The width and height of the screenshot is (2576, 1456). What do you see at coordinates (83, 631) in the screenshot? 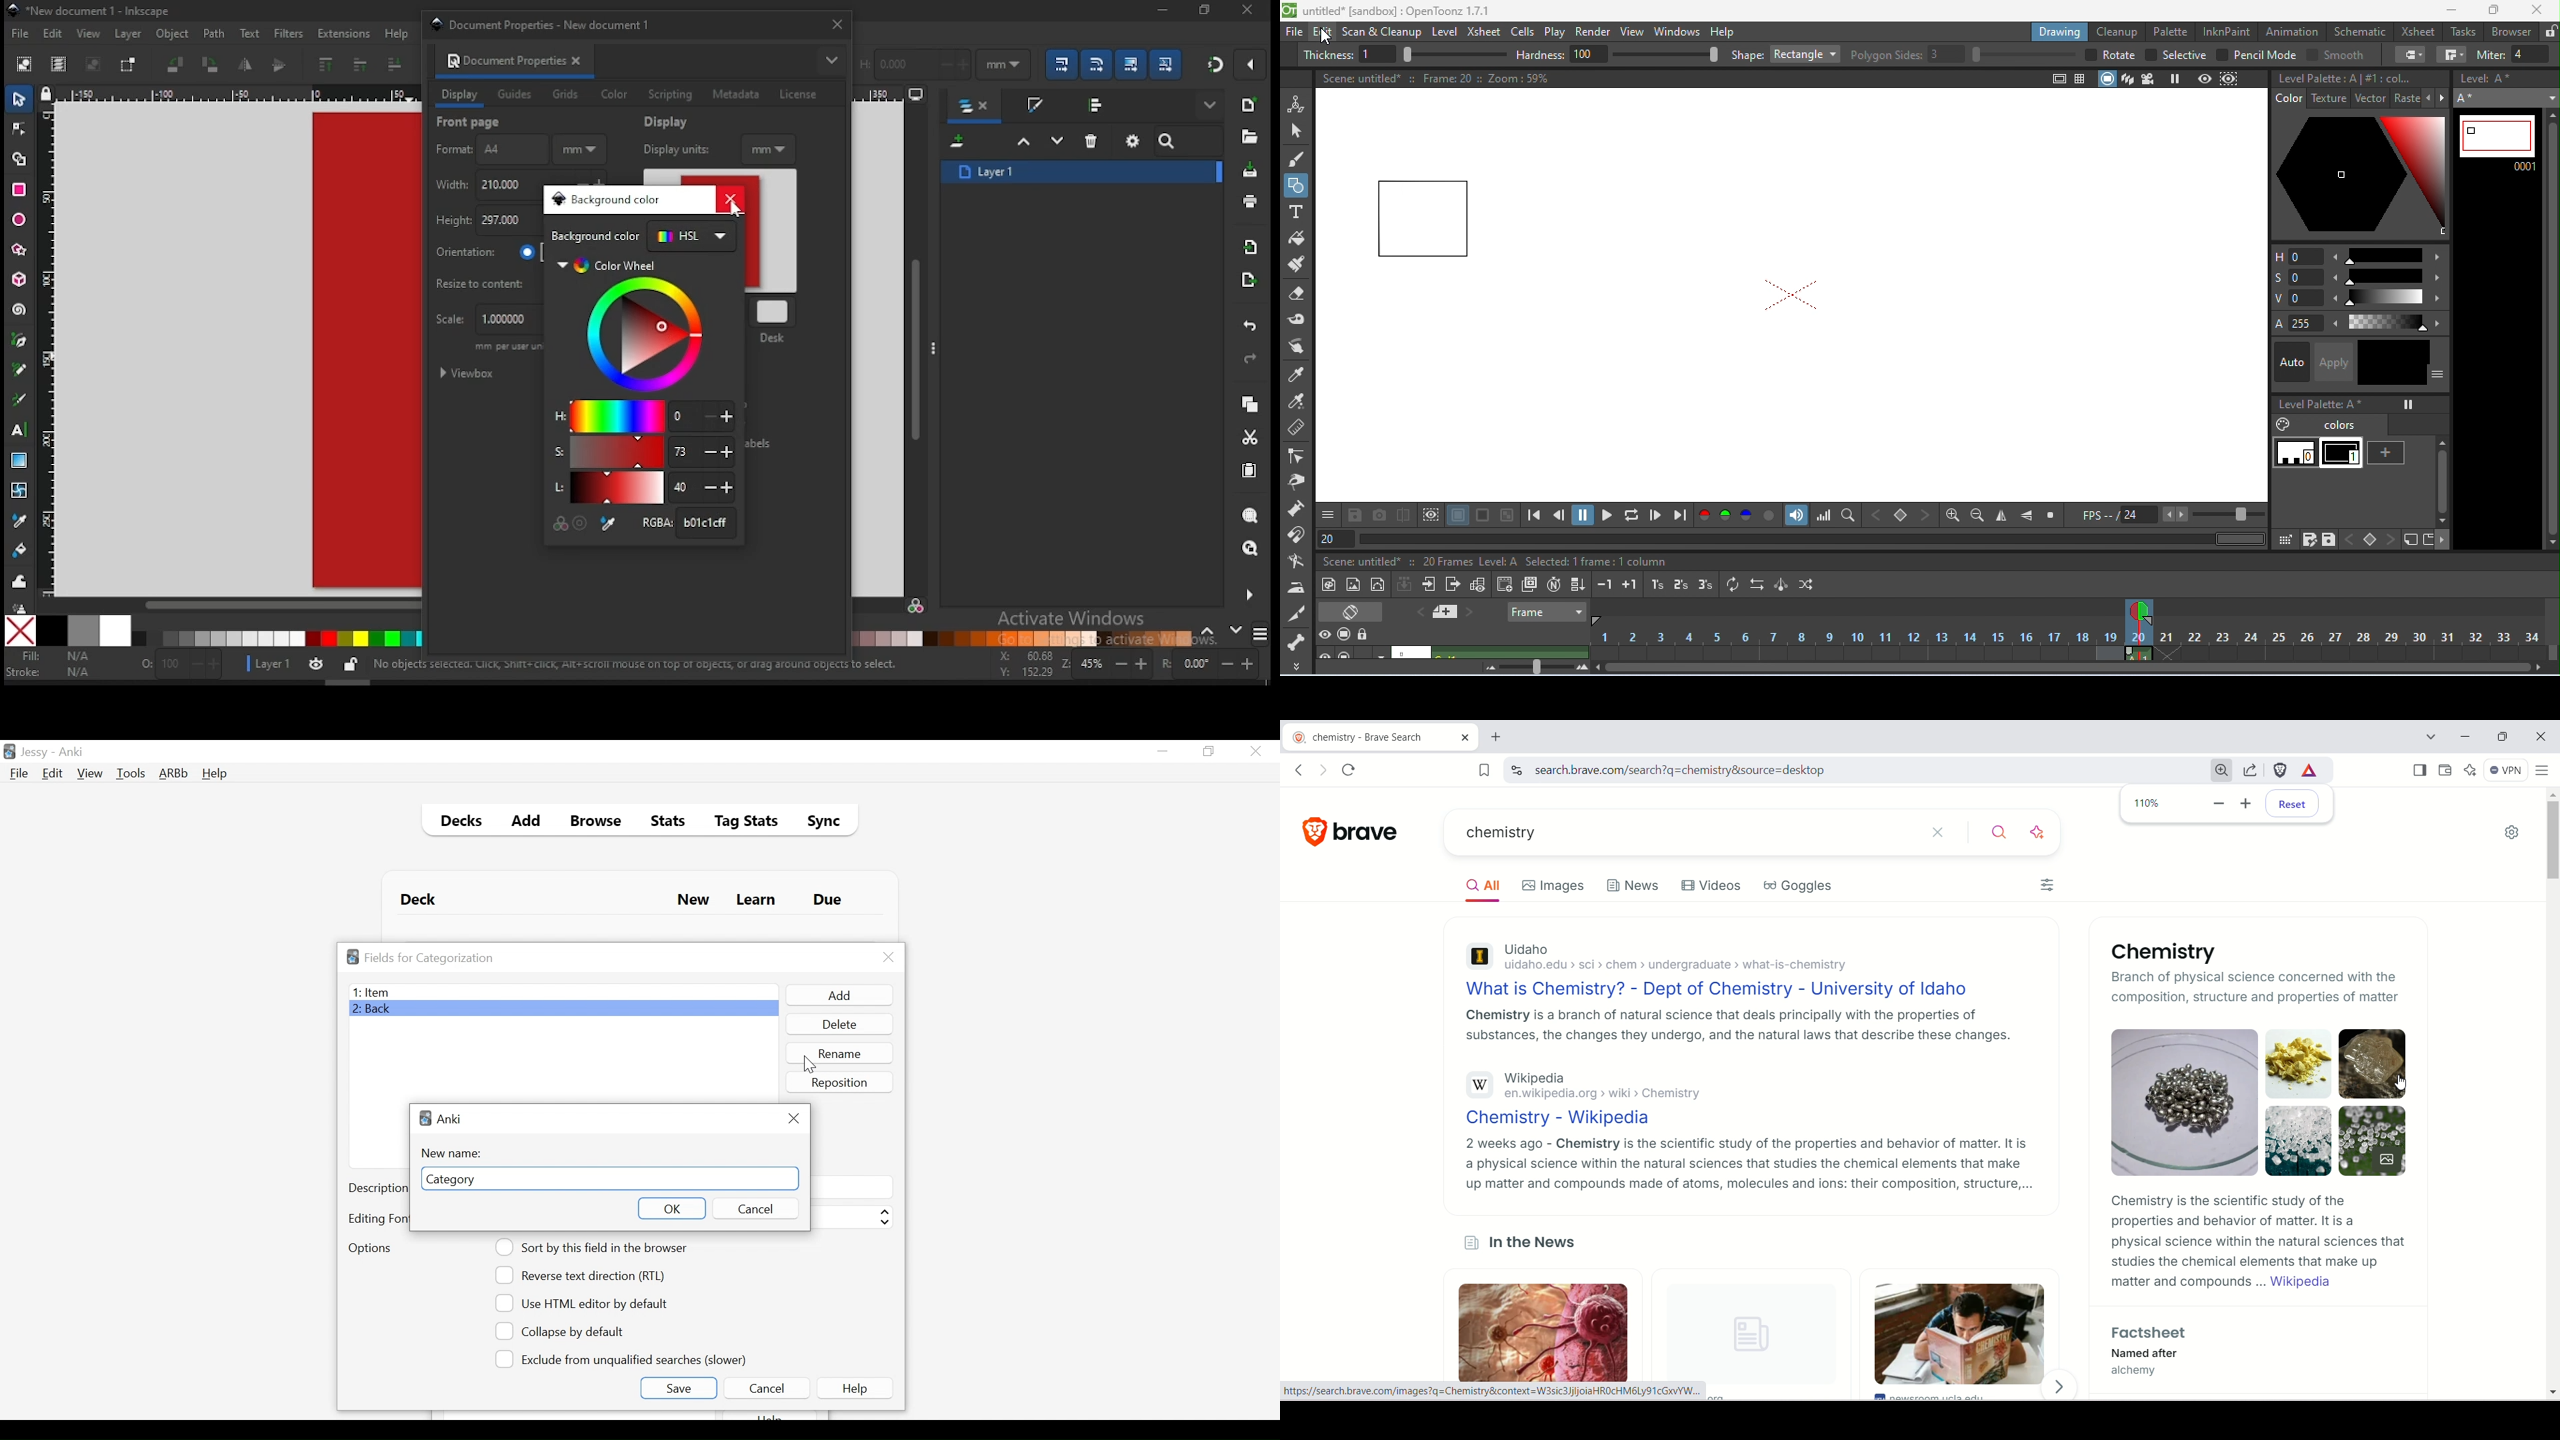
I see `50% grey` at bounding box center [83, 631].